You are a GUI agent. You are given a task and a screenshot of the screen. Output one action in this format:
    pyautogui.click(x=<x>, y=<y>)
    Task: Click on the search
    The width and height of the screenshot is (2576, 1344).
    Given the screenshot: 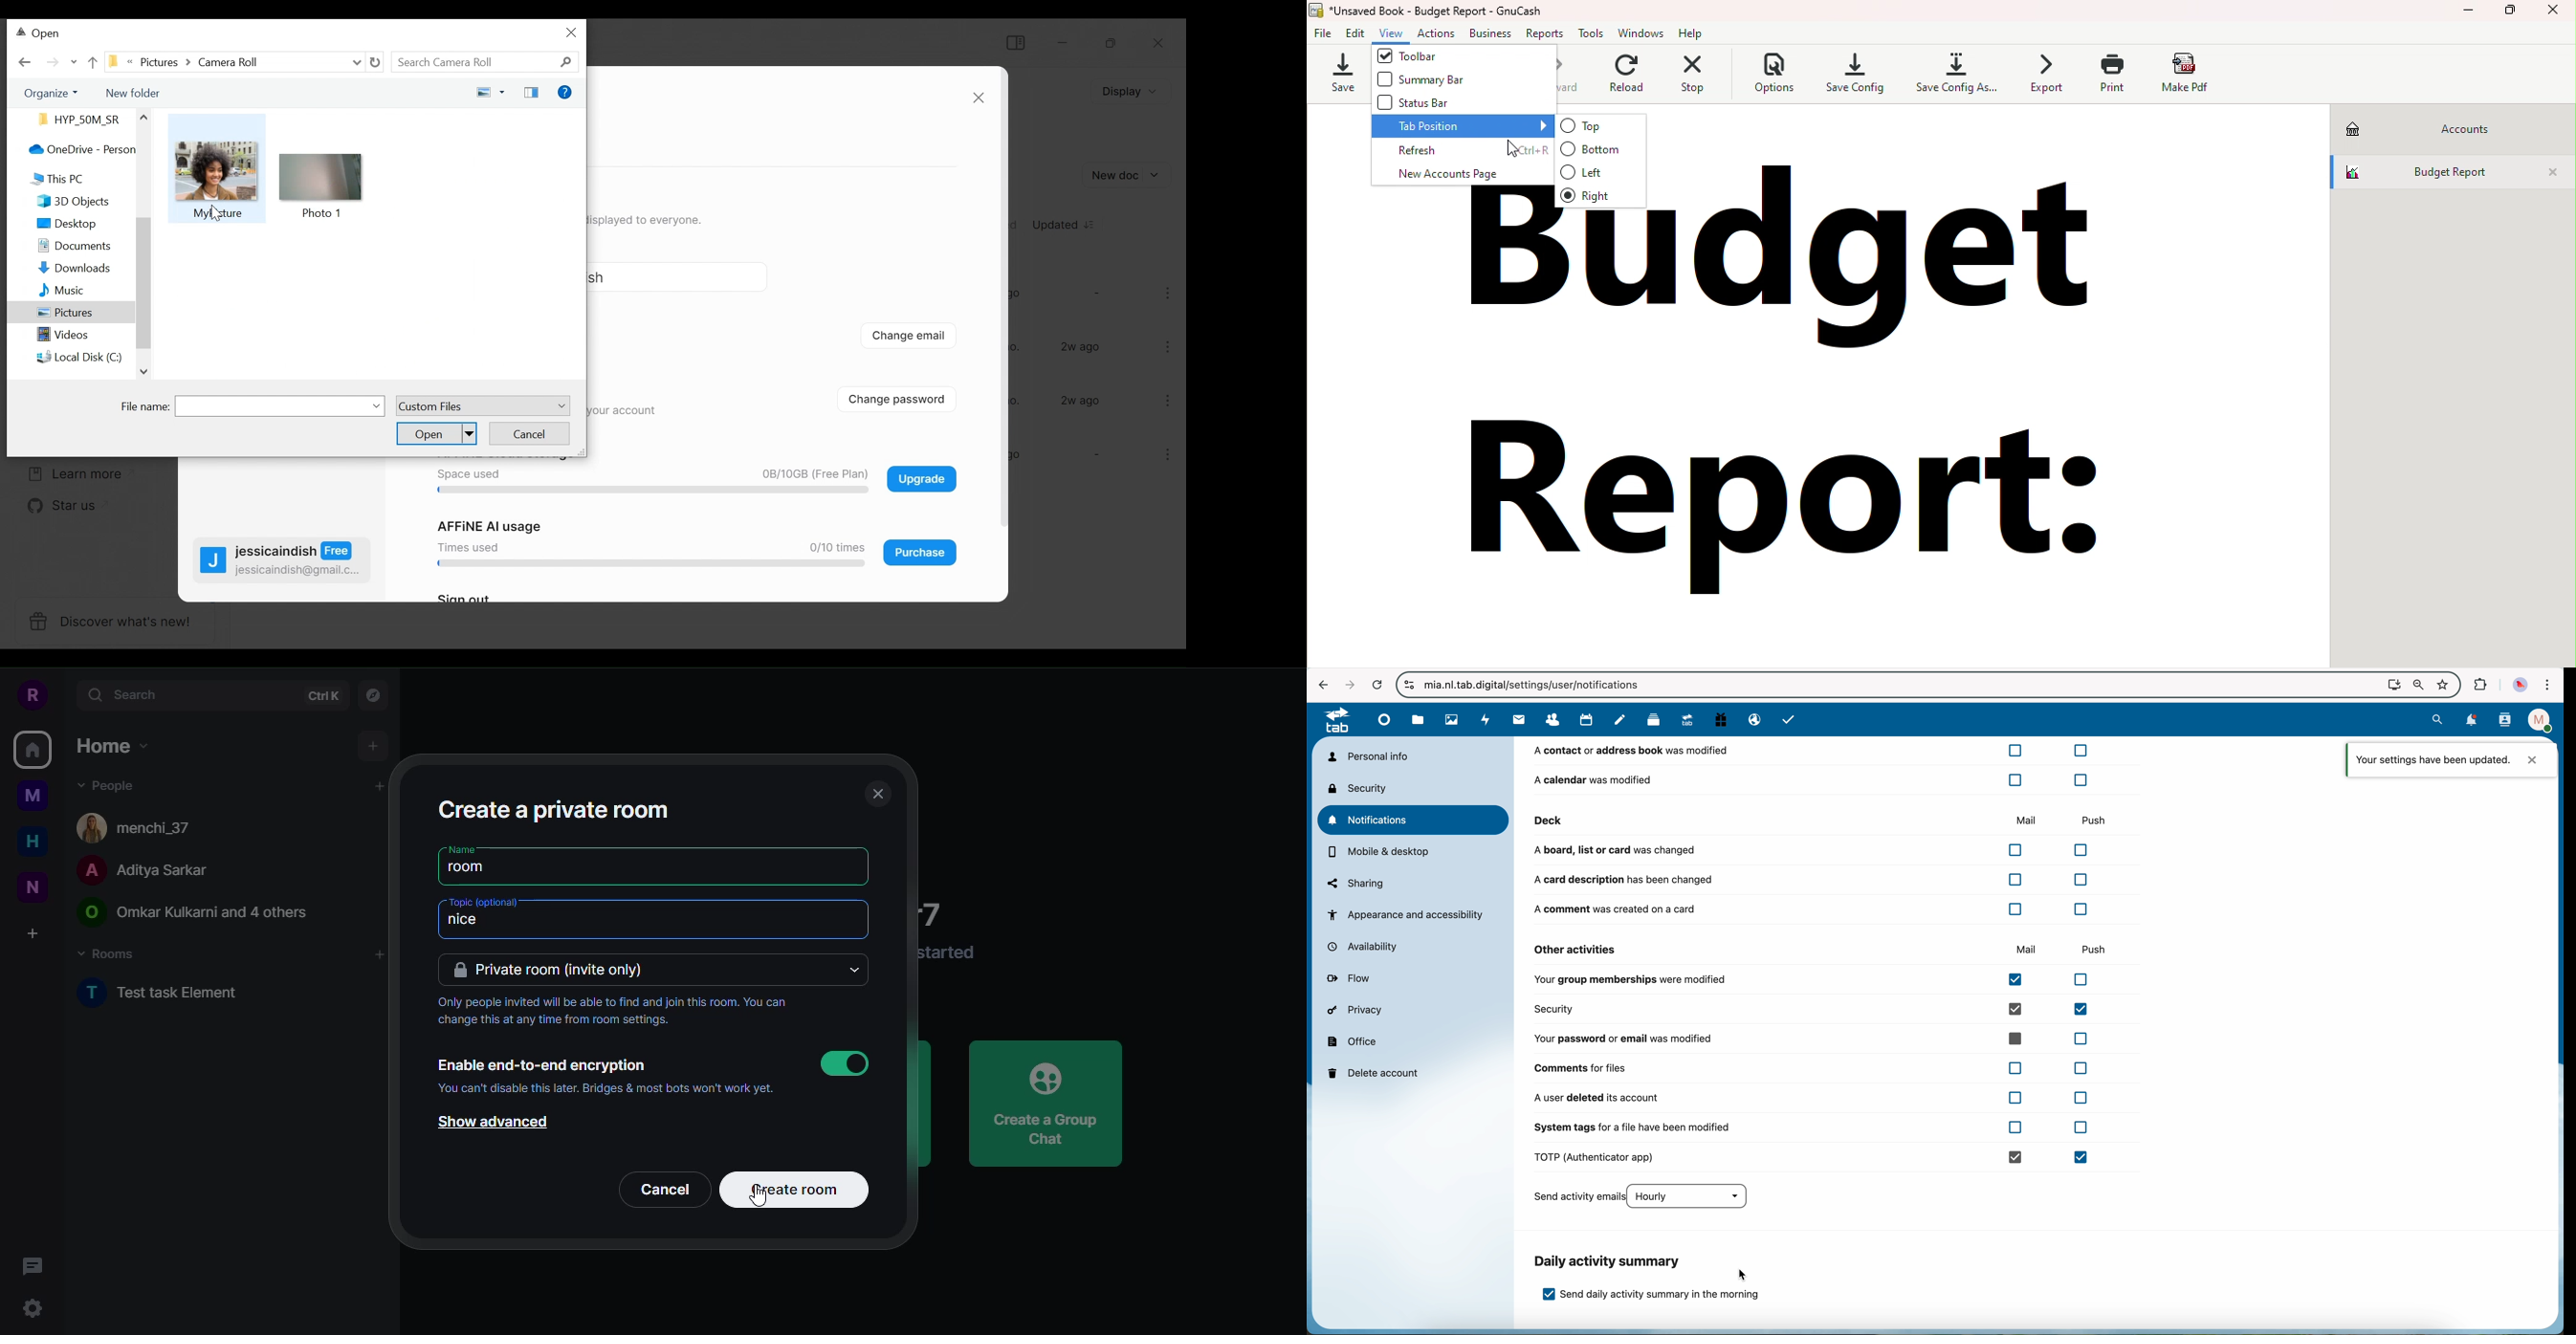 What is the action you would take?
    pyautogui.click(x=126, y=694)
    